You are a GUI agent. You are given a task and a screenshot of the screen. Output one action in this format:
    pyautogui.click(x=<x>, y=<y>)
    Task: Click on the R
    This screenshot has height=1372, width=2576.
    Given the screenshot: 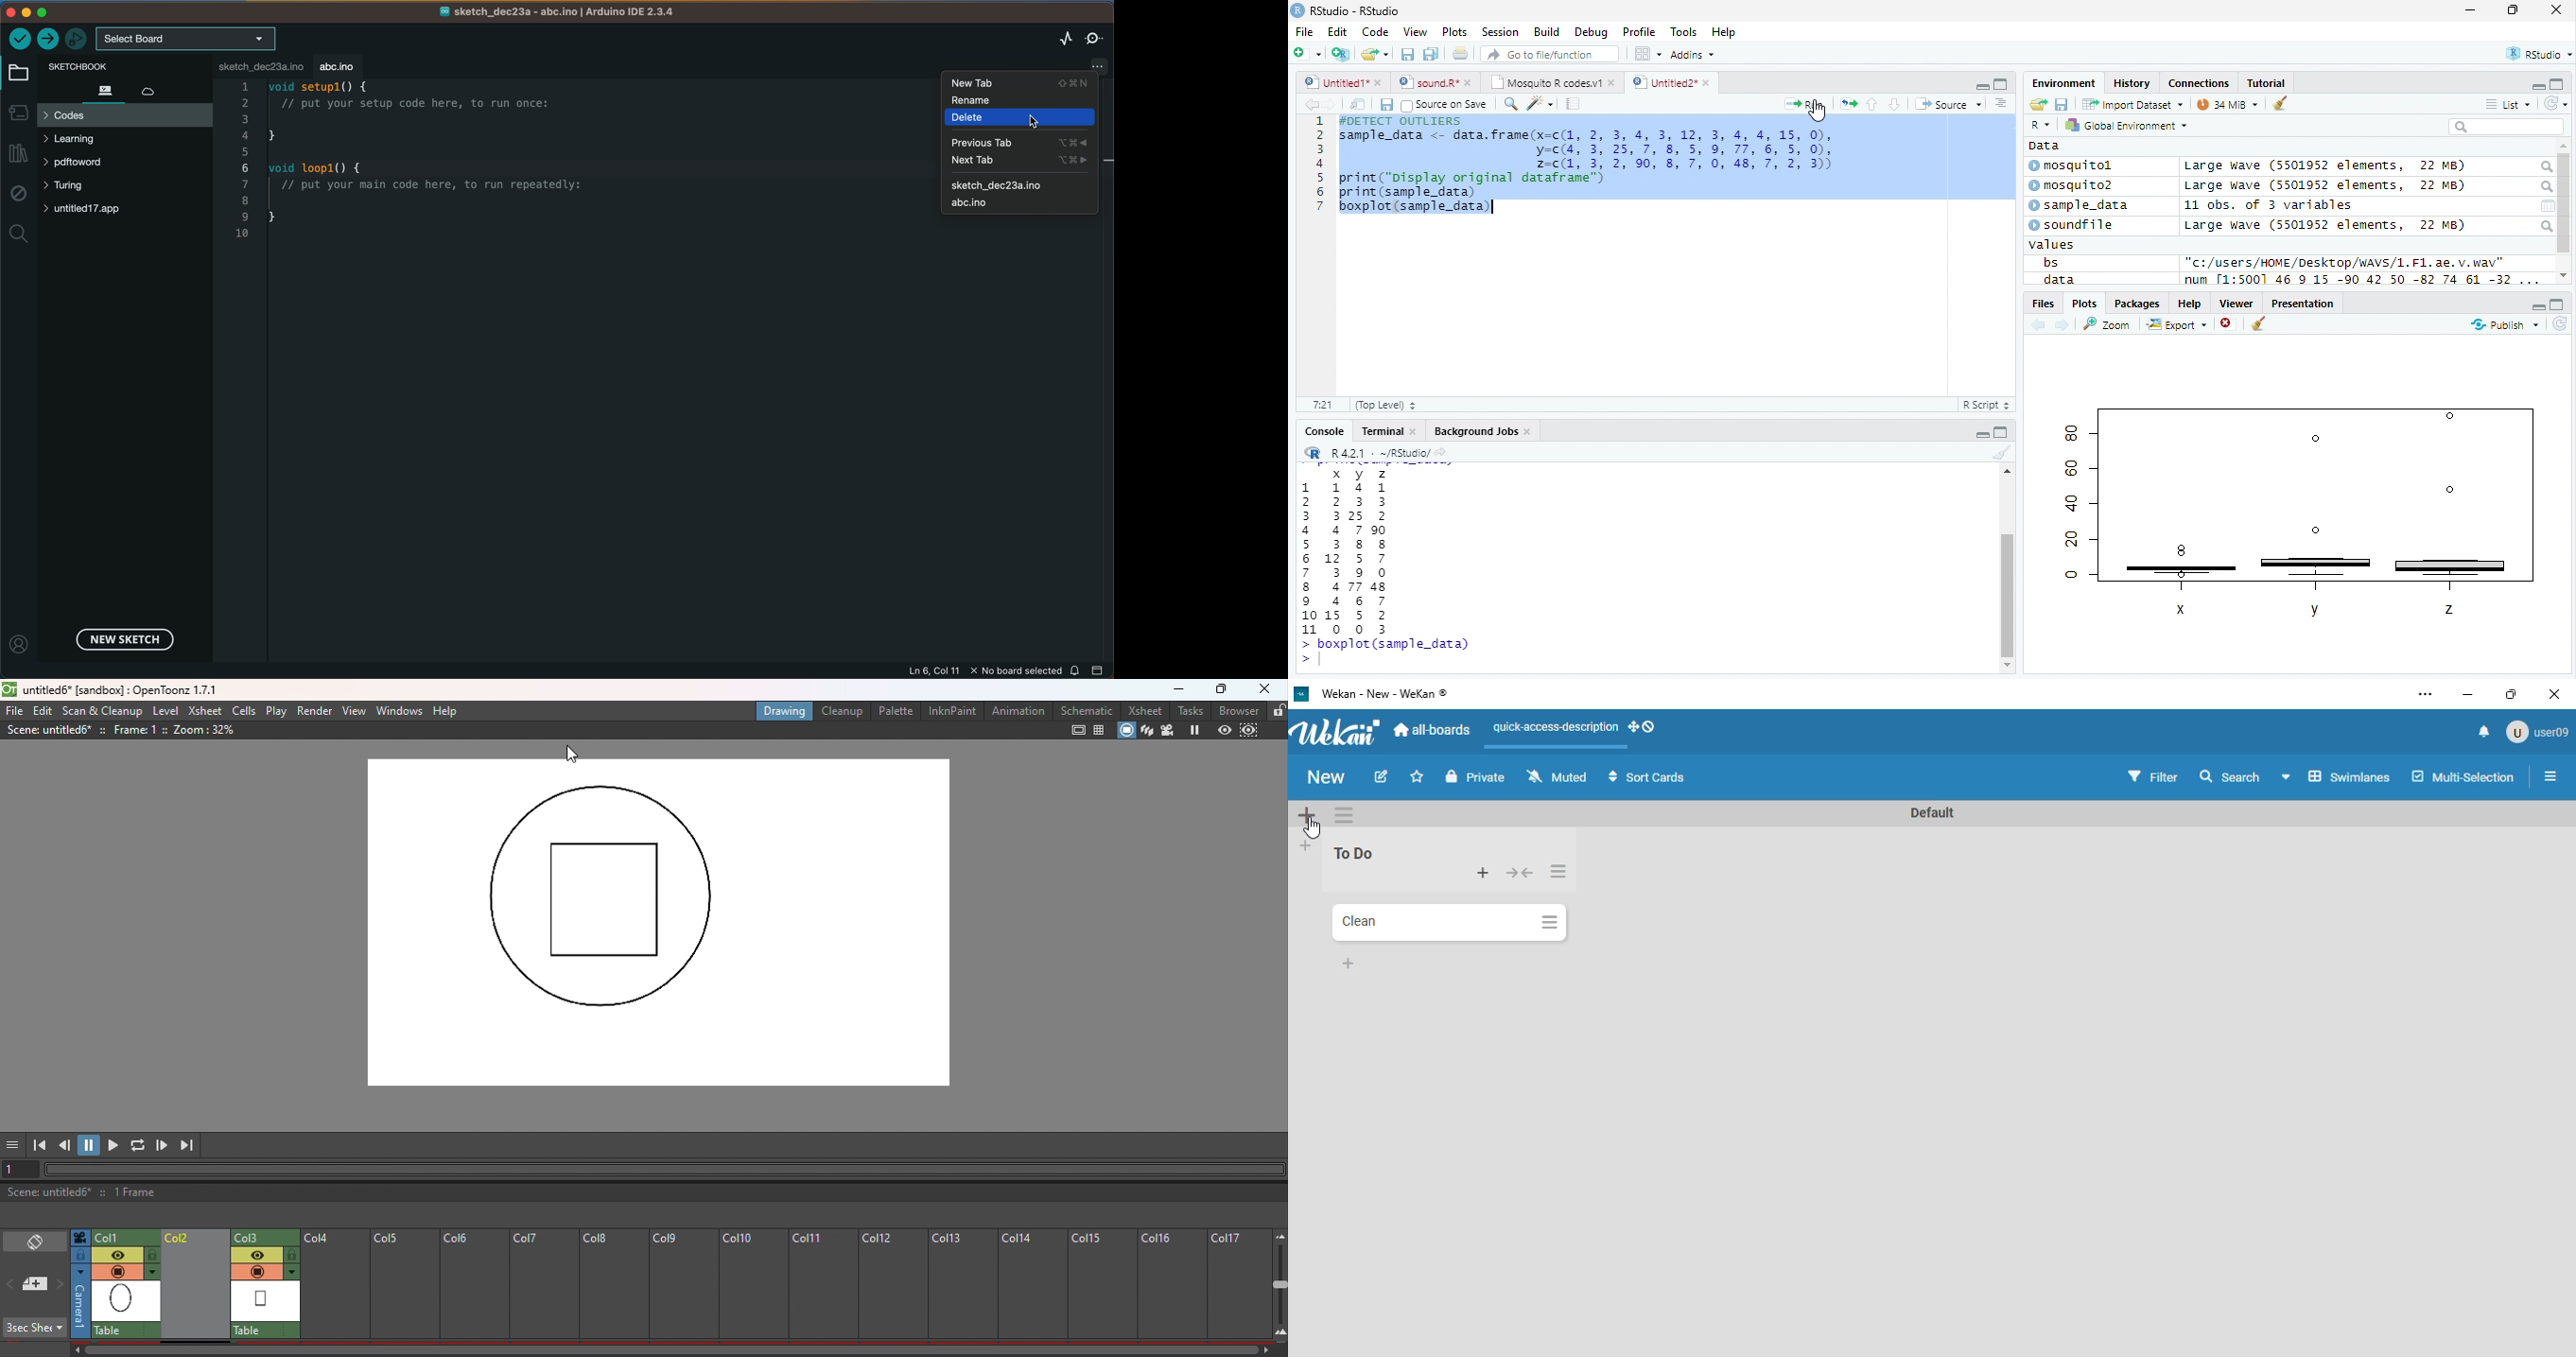 What is the action you would take?
    pyautogui.click(x=2043, y=125)
    